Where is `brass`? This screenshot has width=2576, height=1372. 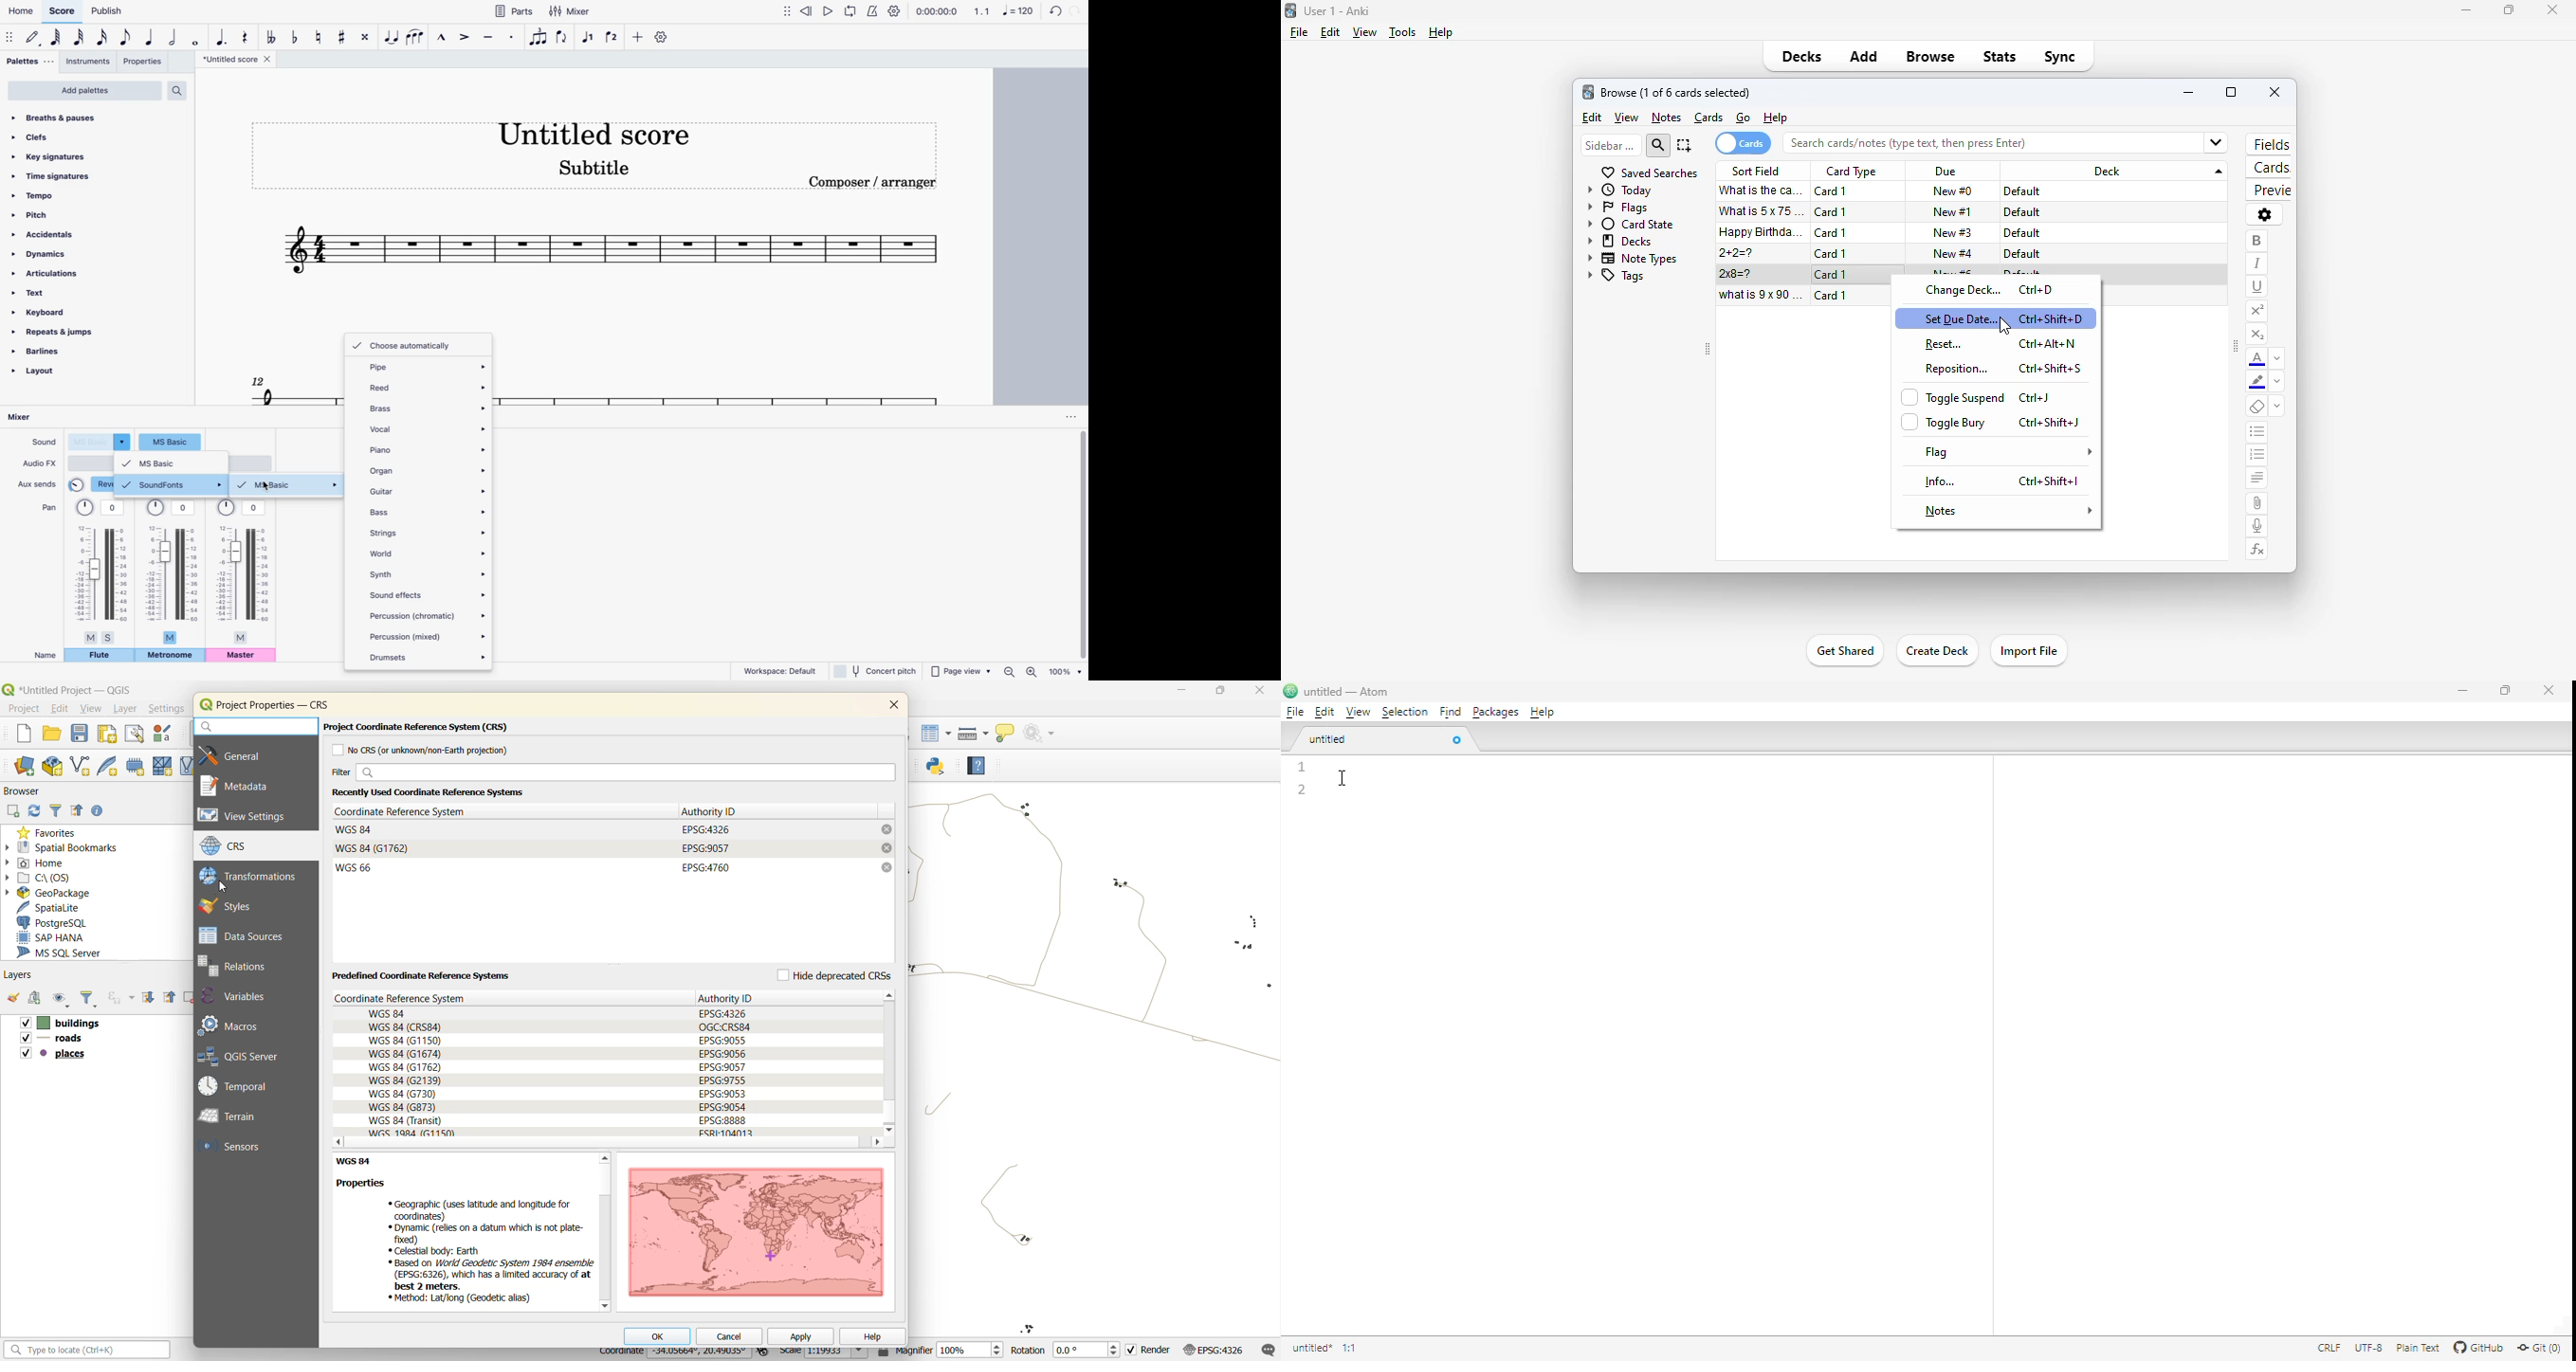 brass is located at coordinates (428, 406).